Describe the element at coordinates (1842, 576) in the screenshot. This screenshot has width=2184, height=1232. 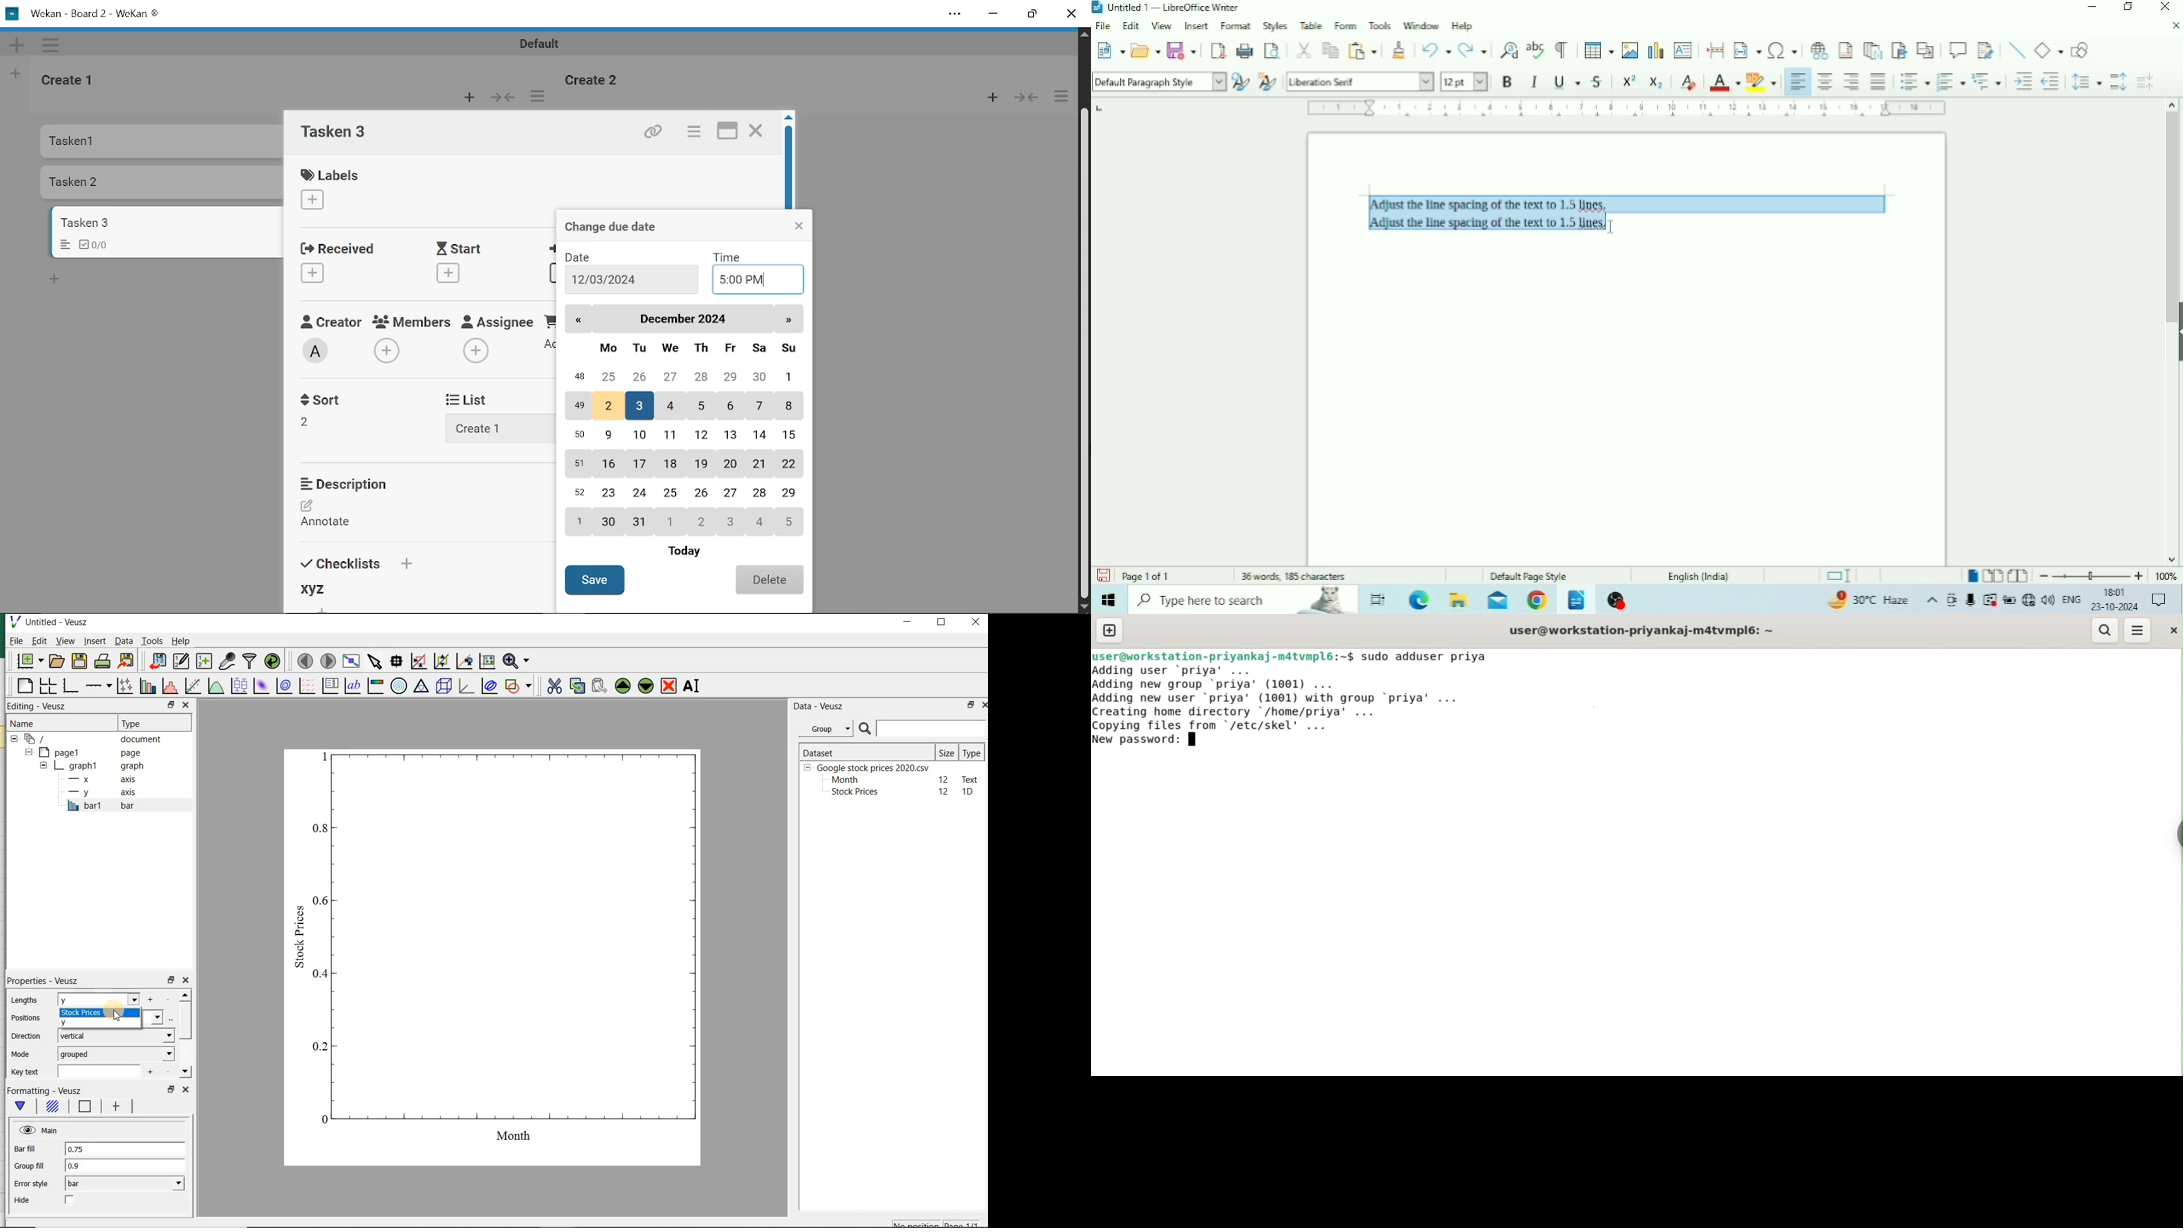
I see `Standard selection` at that location.